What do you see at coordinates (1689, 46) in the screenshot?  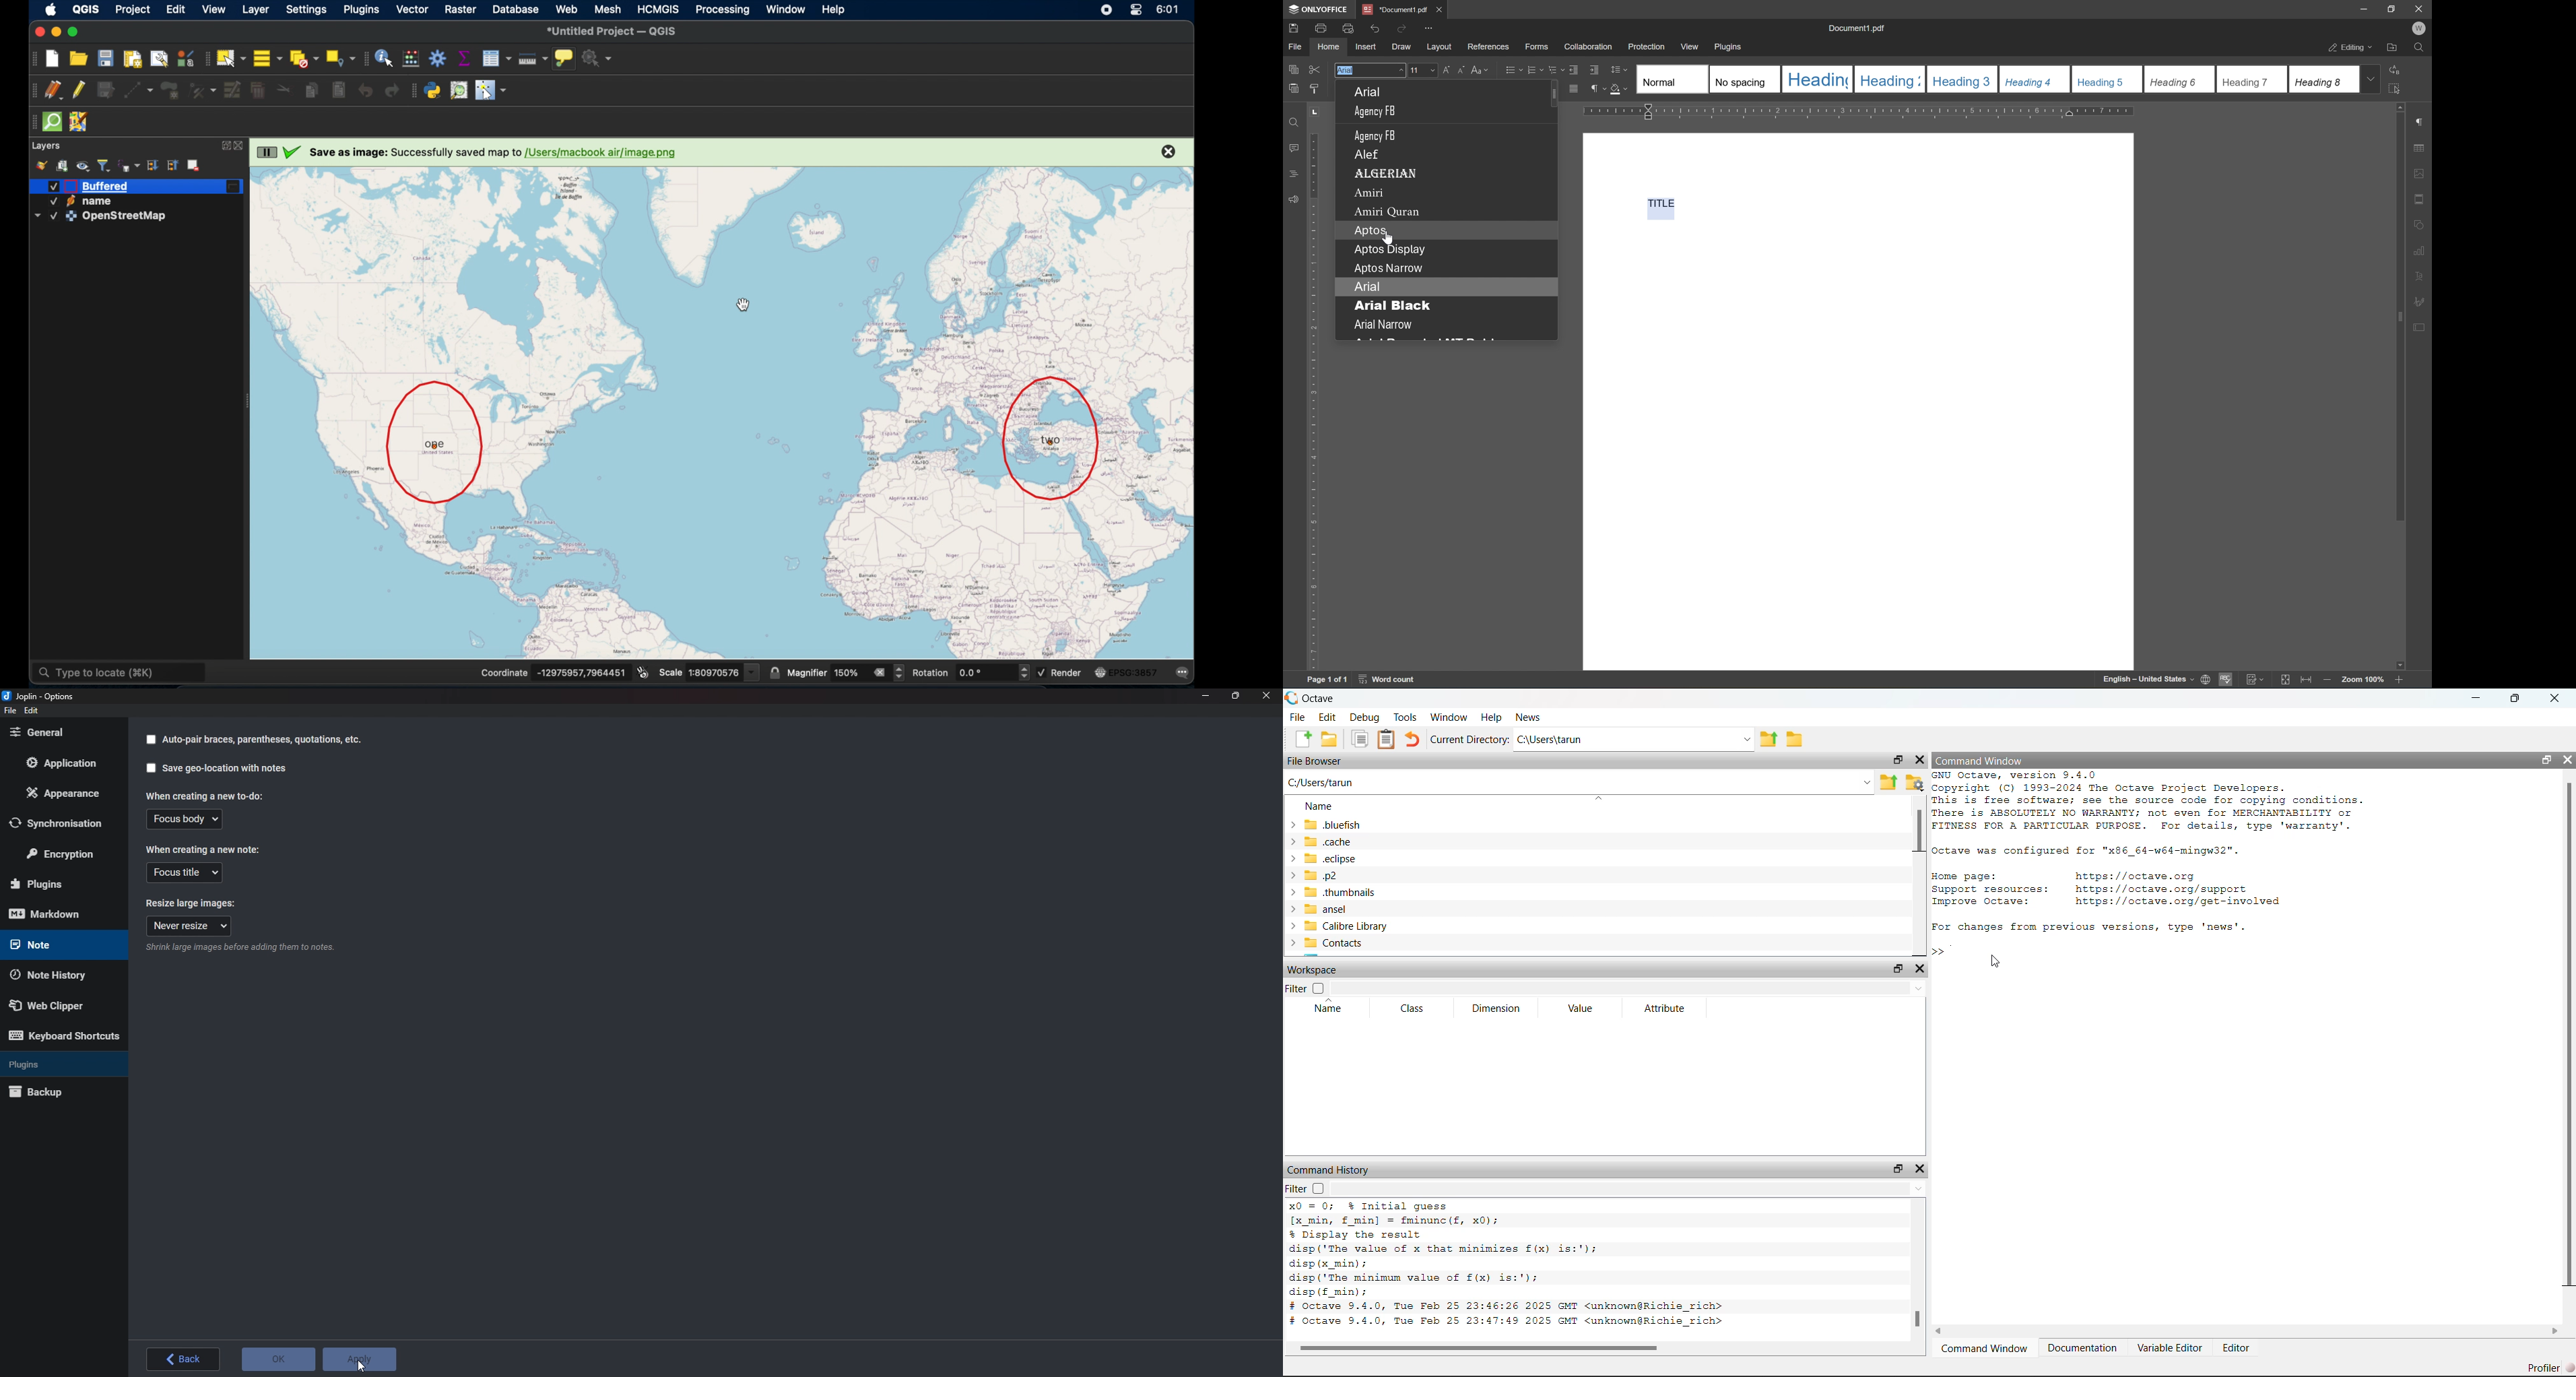 I see `view` at bounding box center [1689, 46].